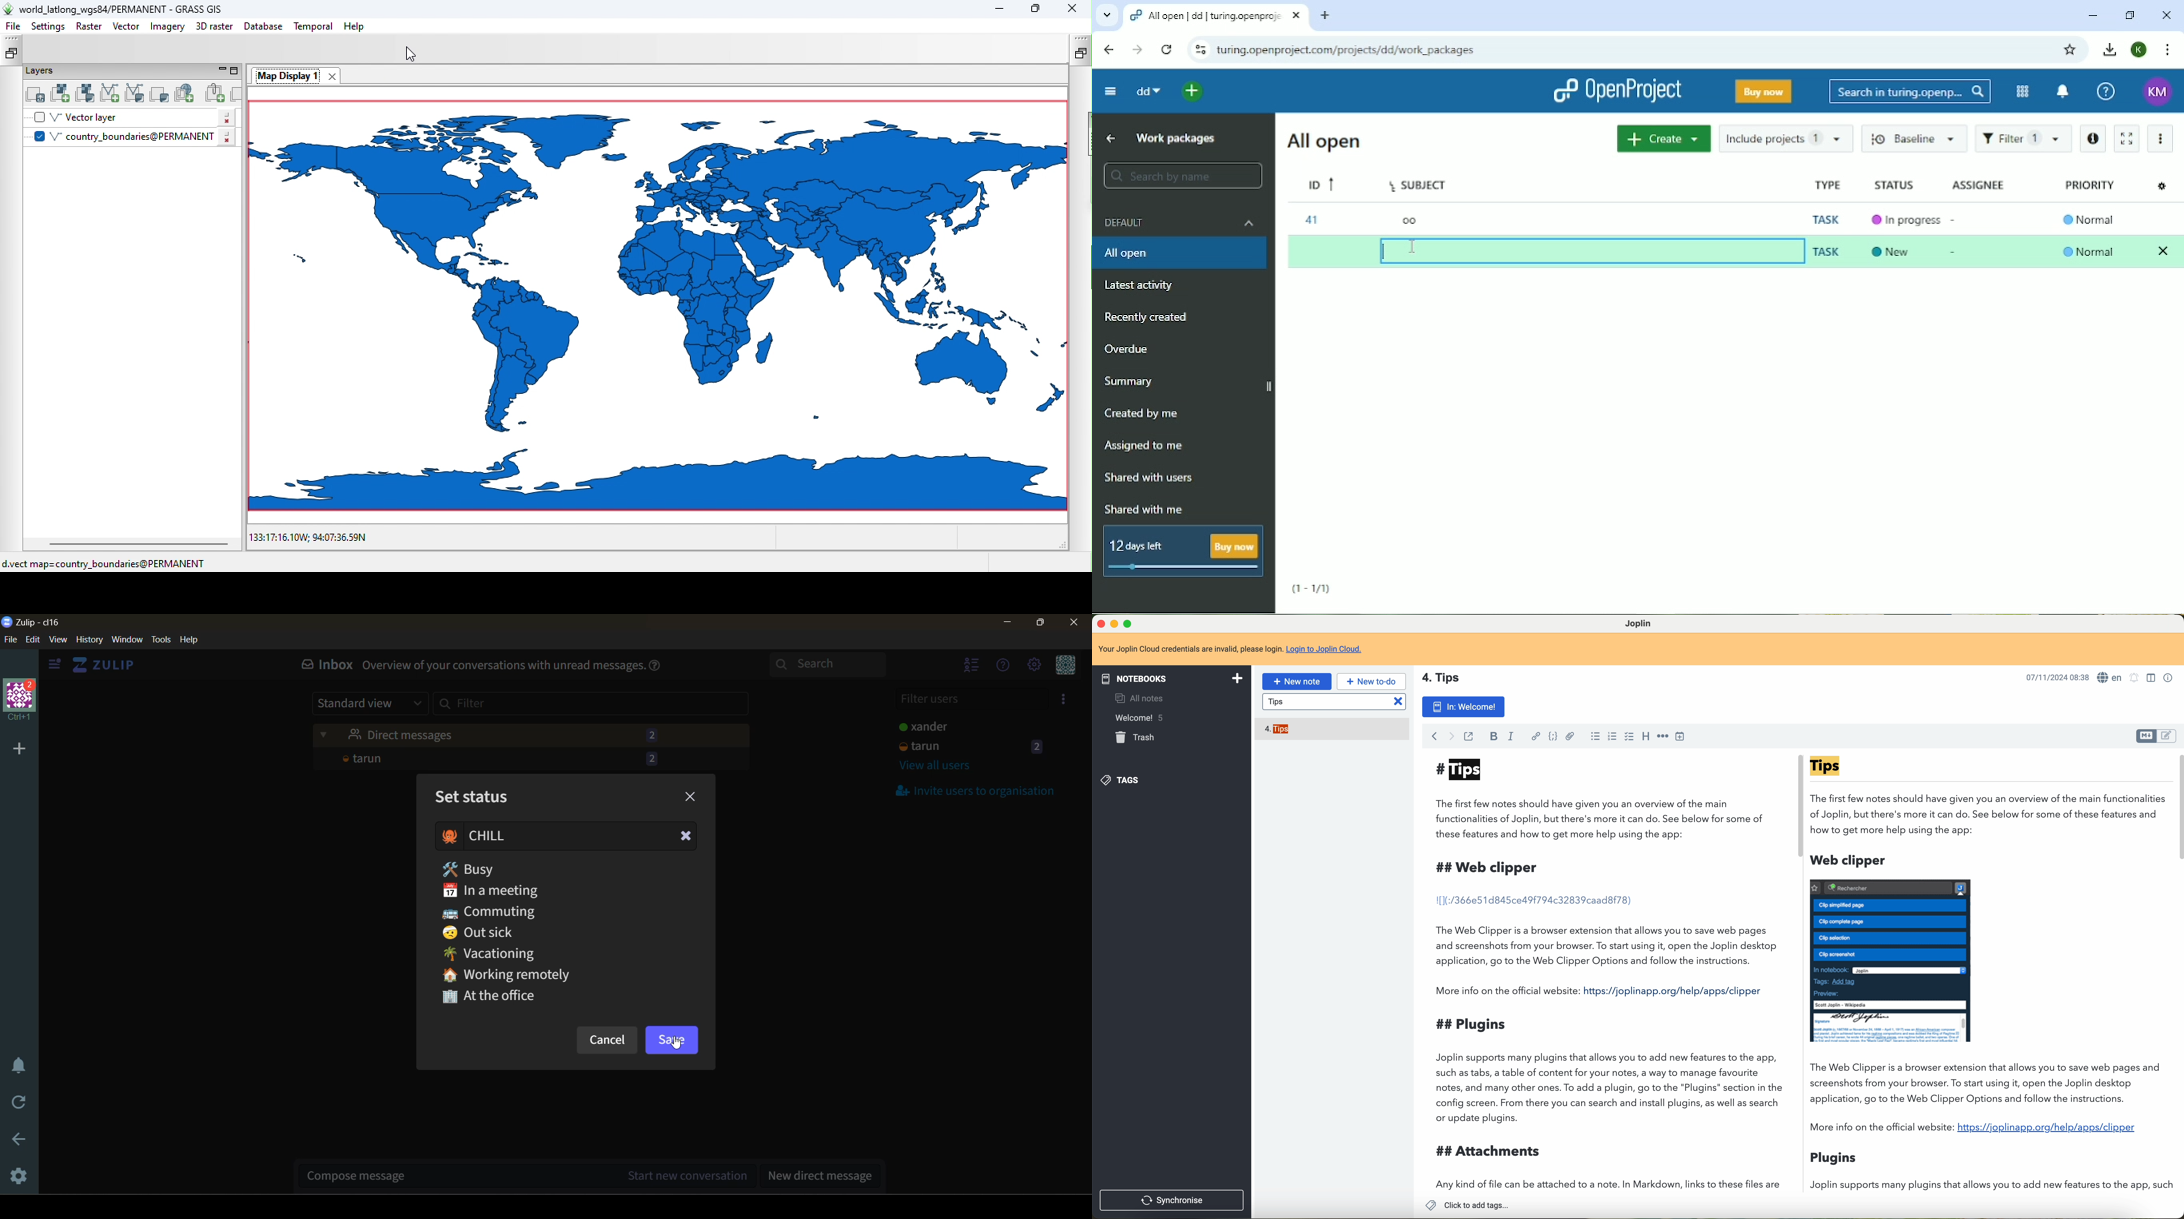 The height and width of the screenshot is (1232, 2184). What do you see at coordinates (2106, 92) in the screenshot?
I see `Help` at bounding box center [2106, 92].